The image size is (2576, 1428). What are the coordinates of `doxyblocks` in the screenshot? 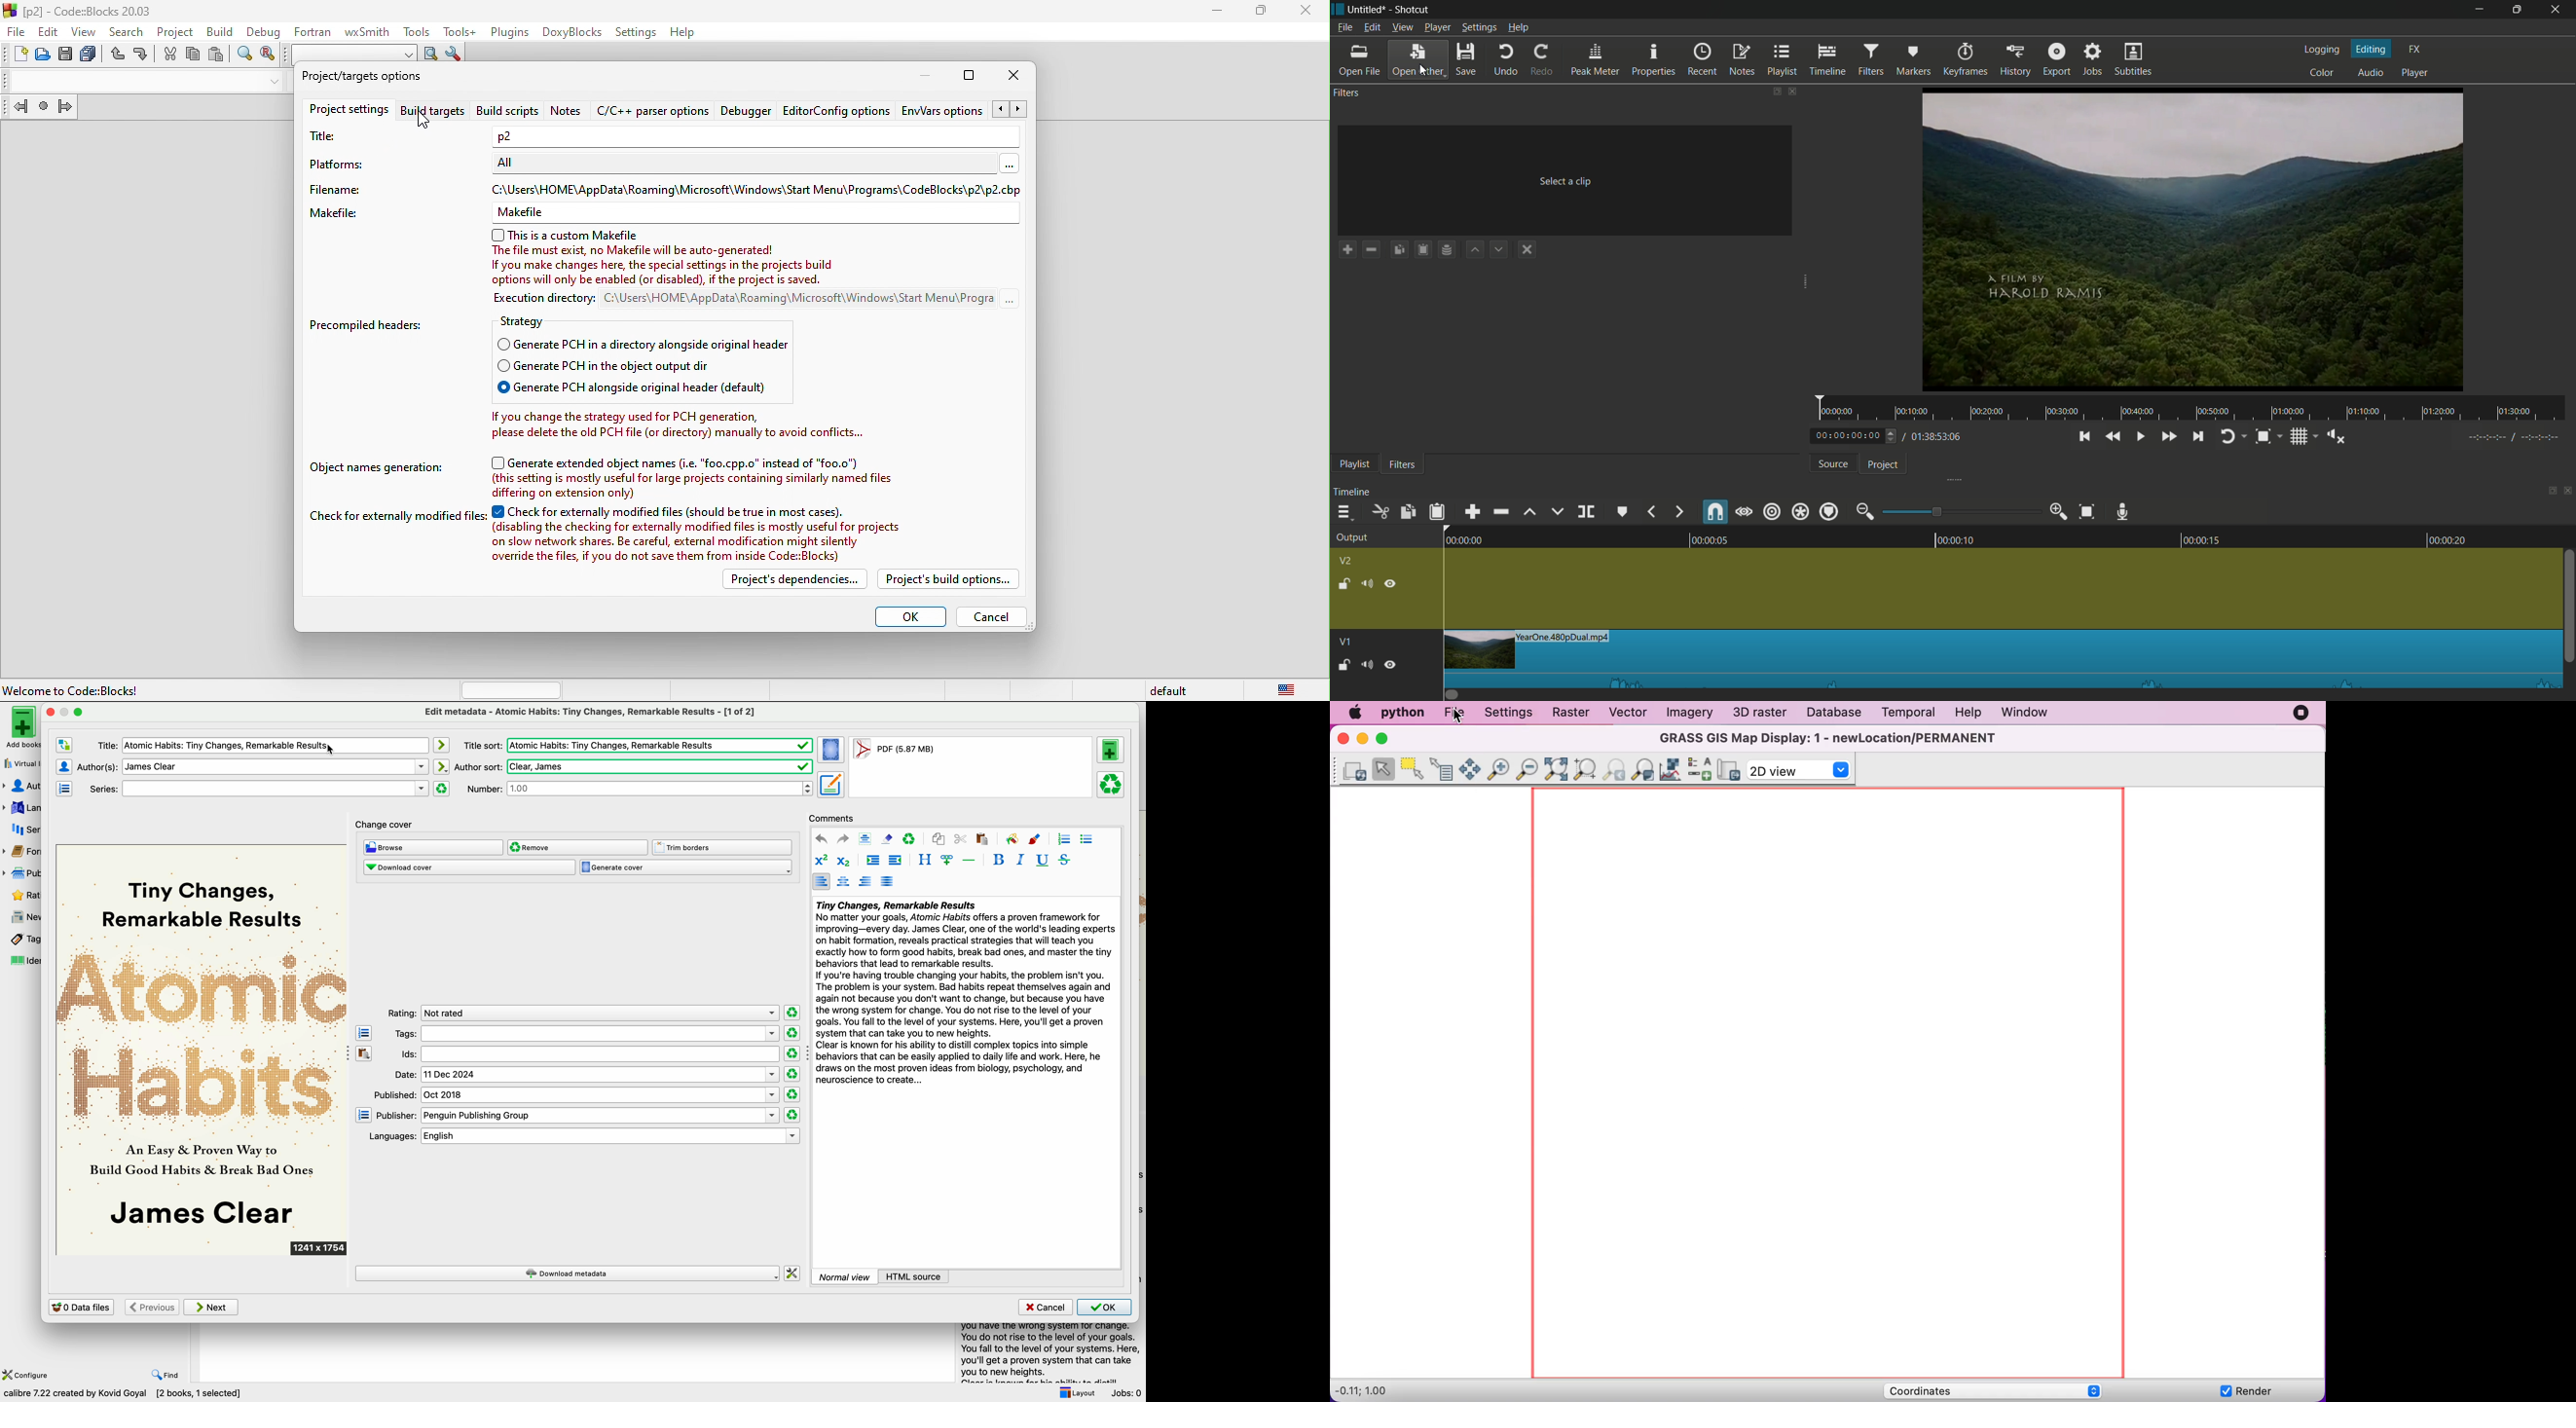 It's located at (569, 32).